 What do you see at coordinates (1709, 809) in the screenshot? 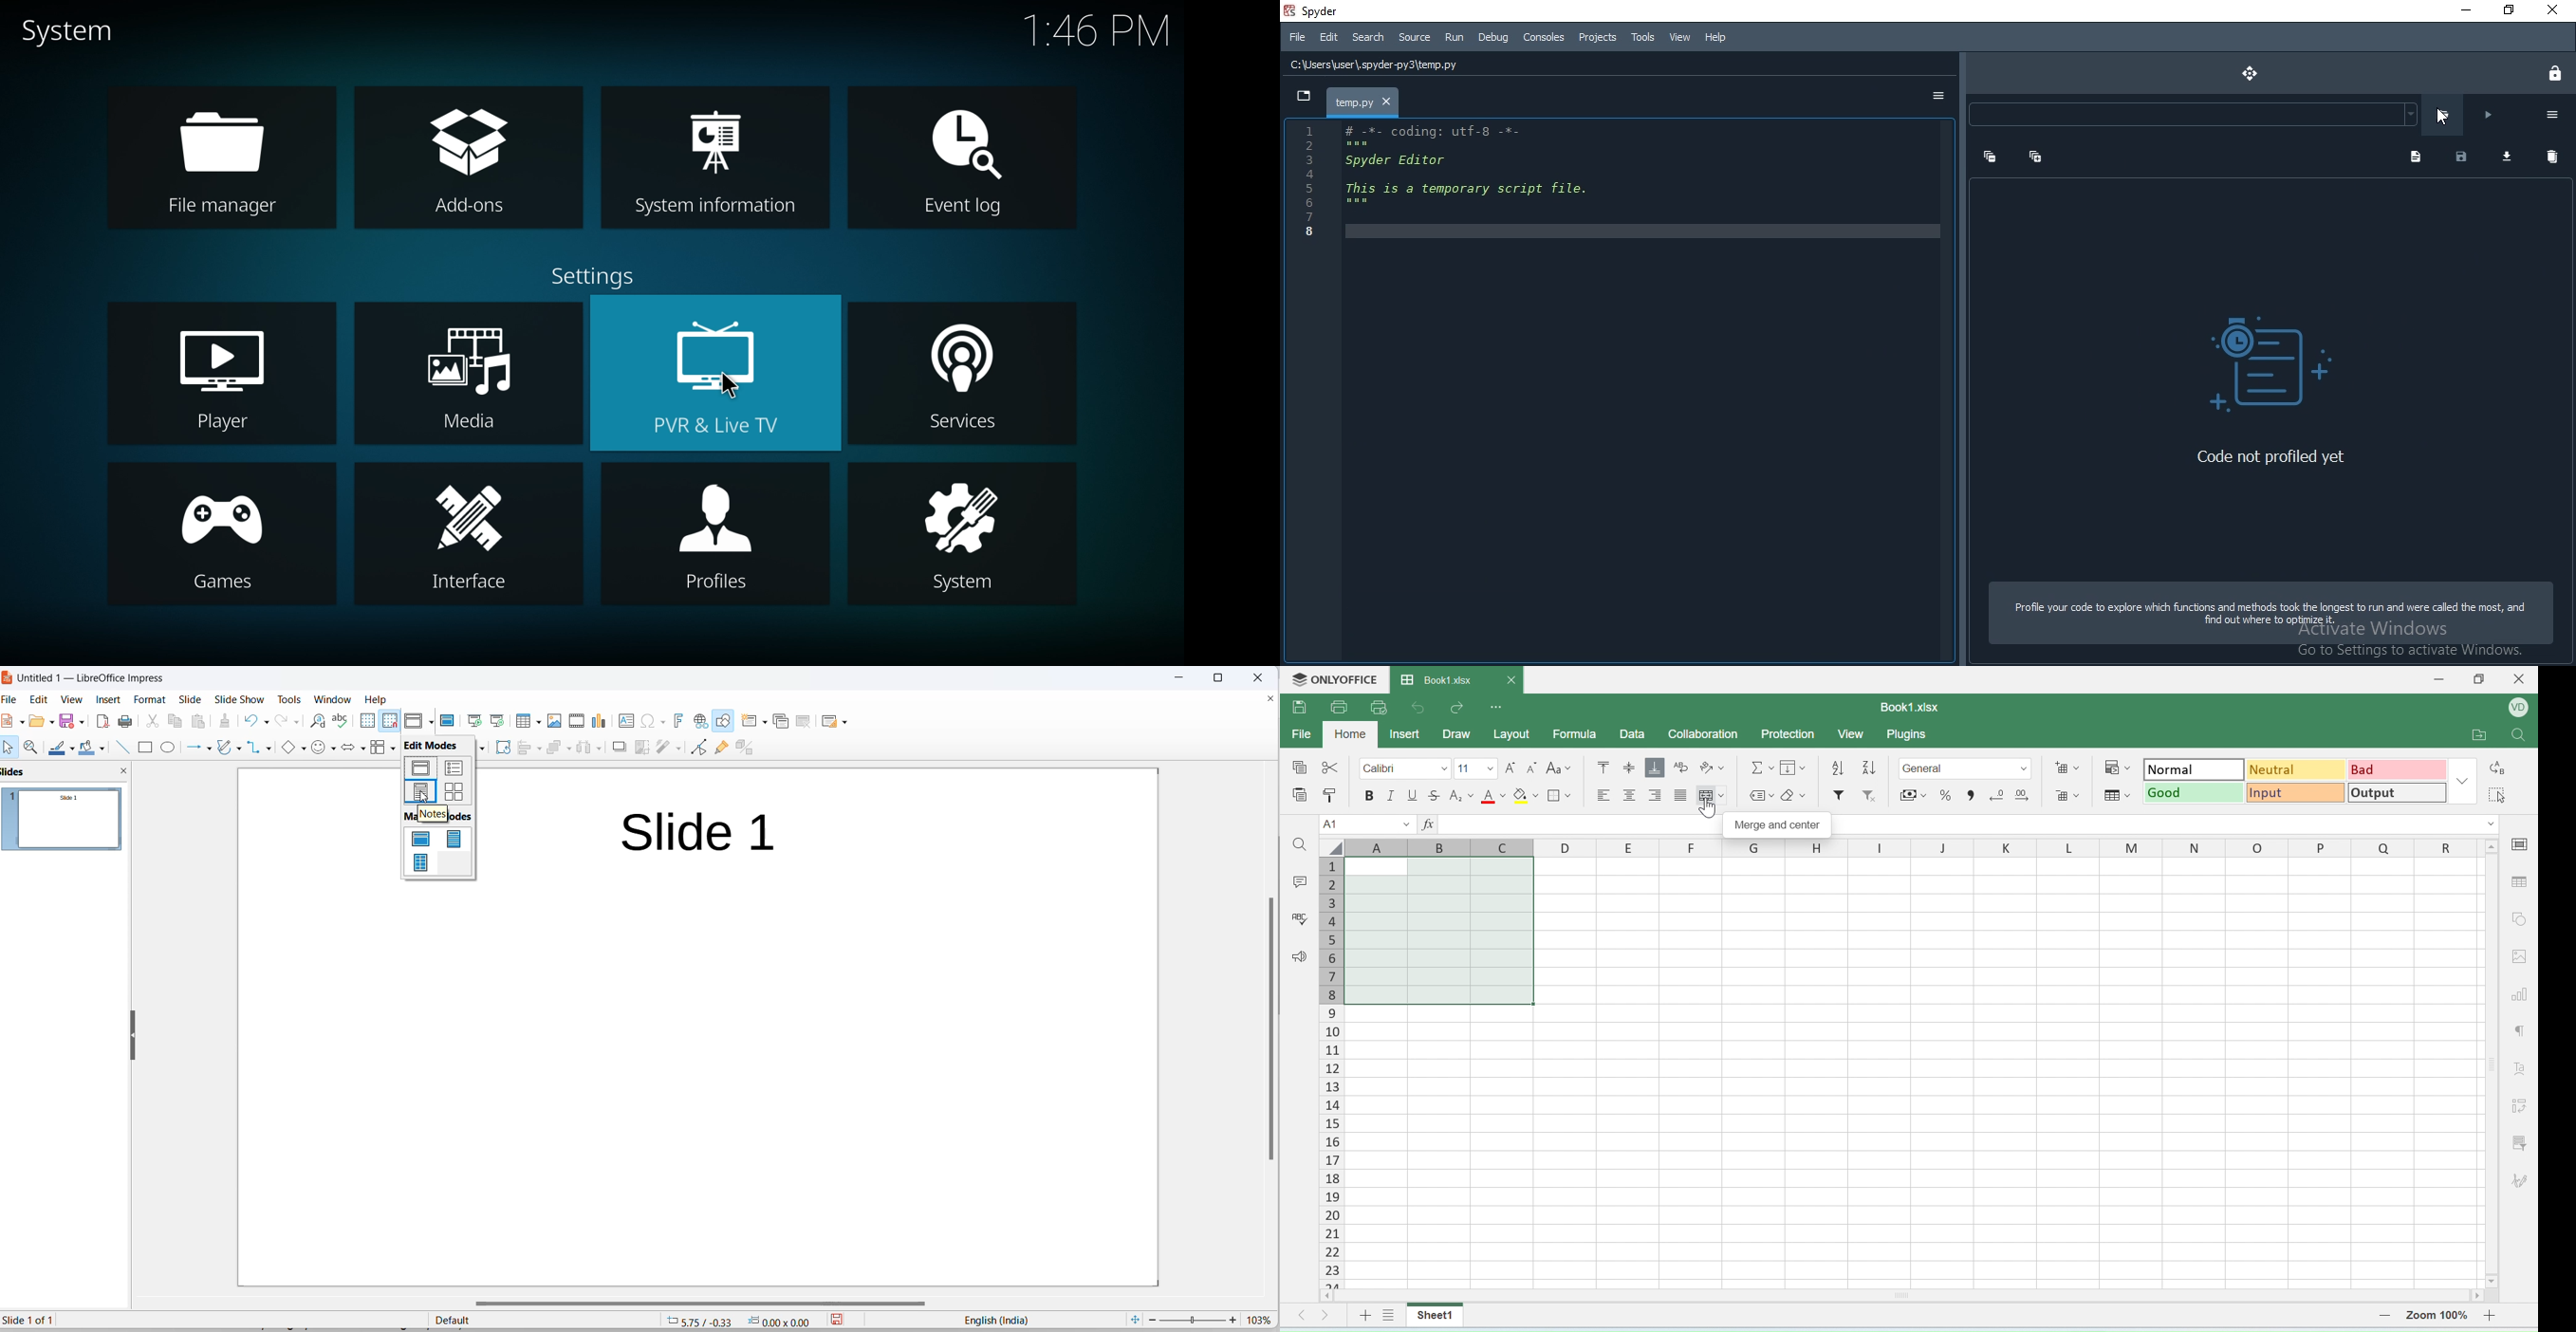
I see `cursor on merge cells` at bounding box center [1709, 809].